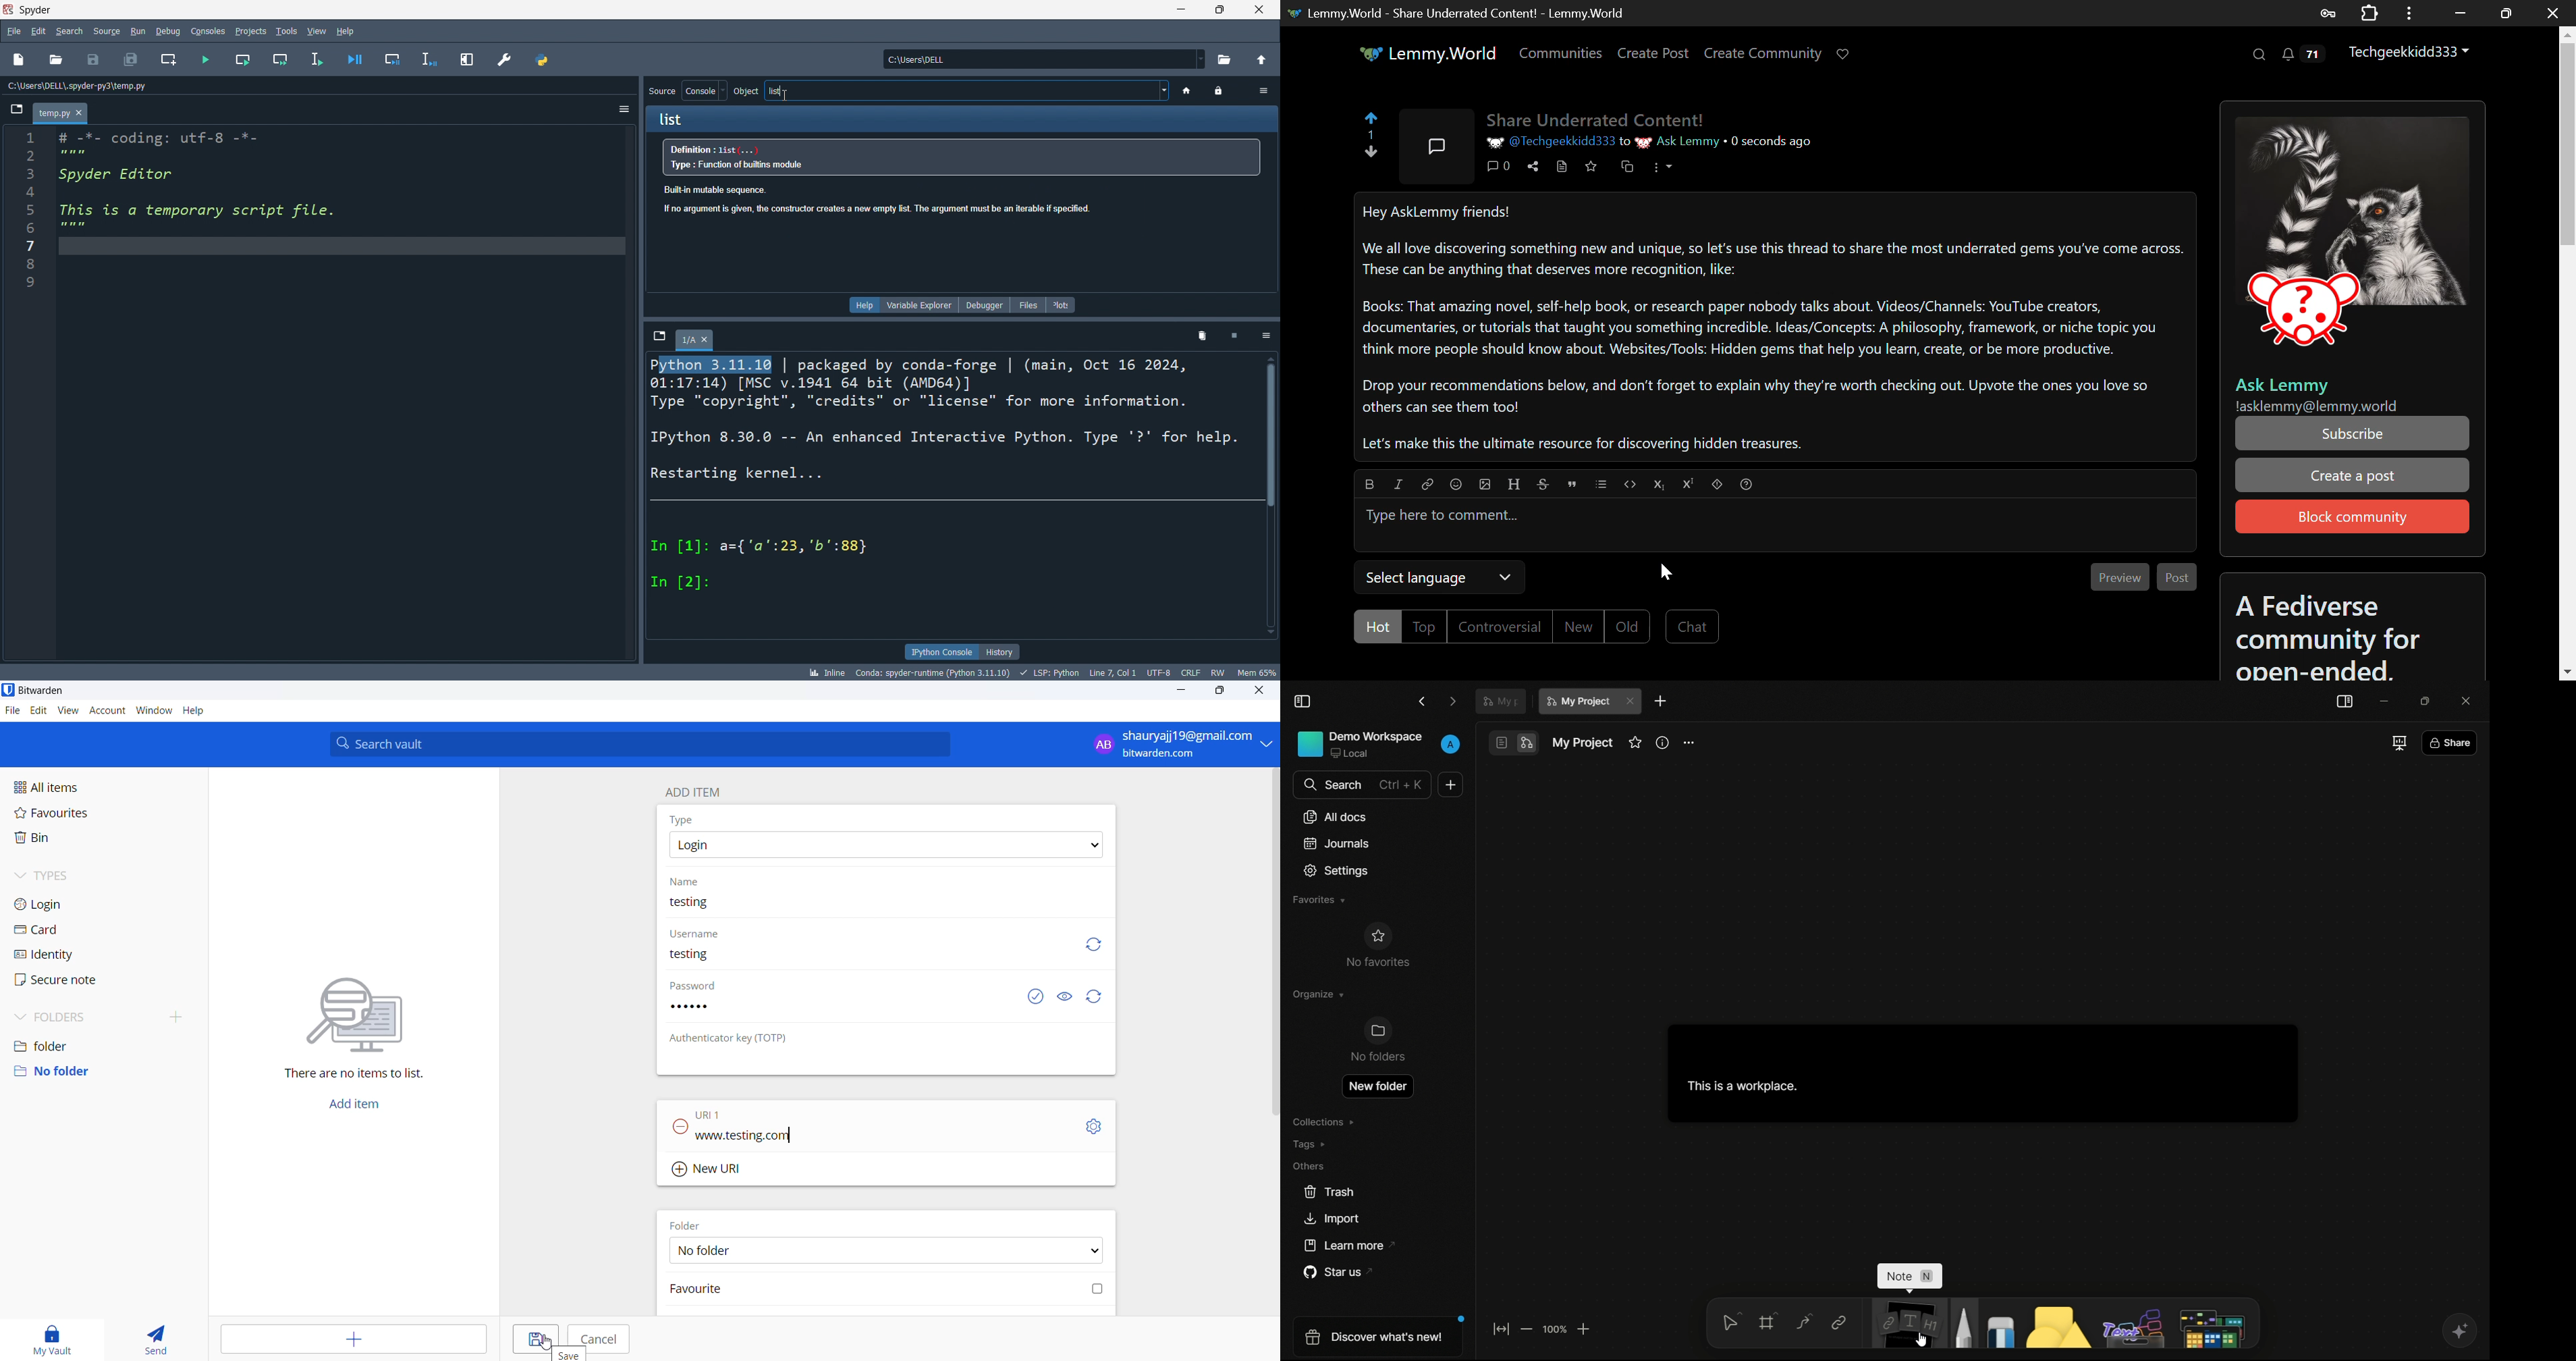  I want to click on trash, so click(1328, 1191).